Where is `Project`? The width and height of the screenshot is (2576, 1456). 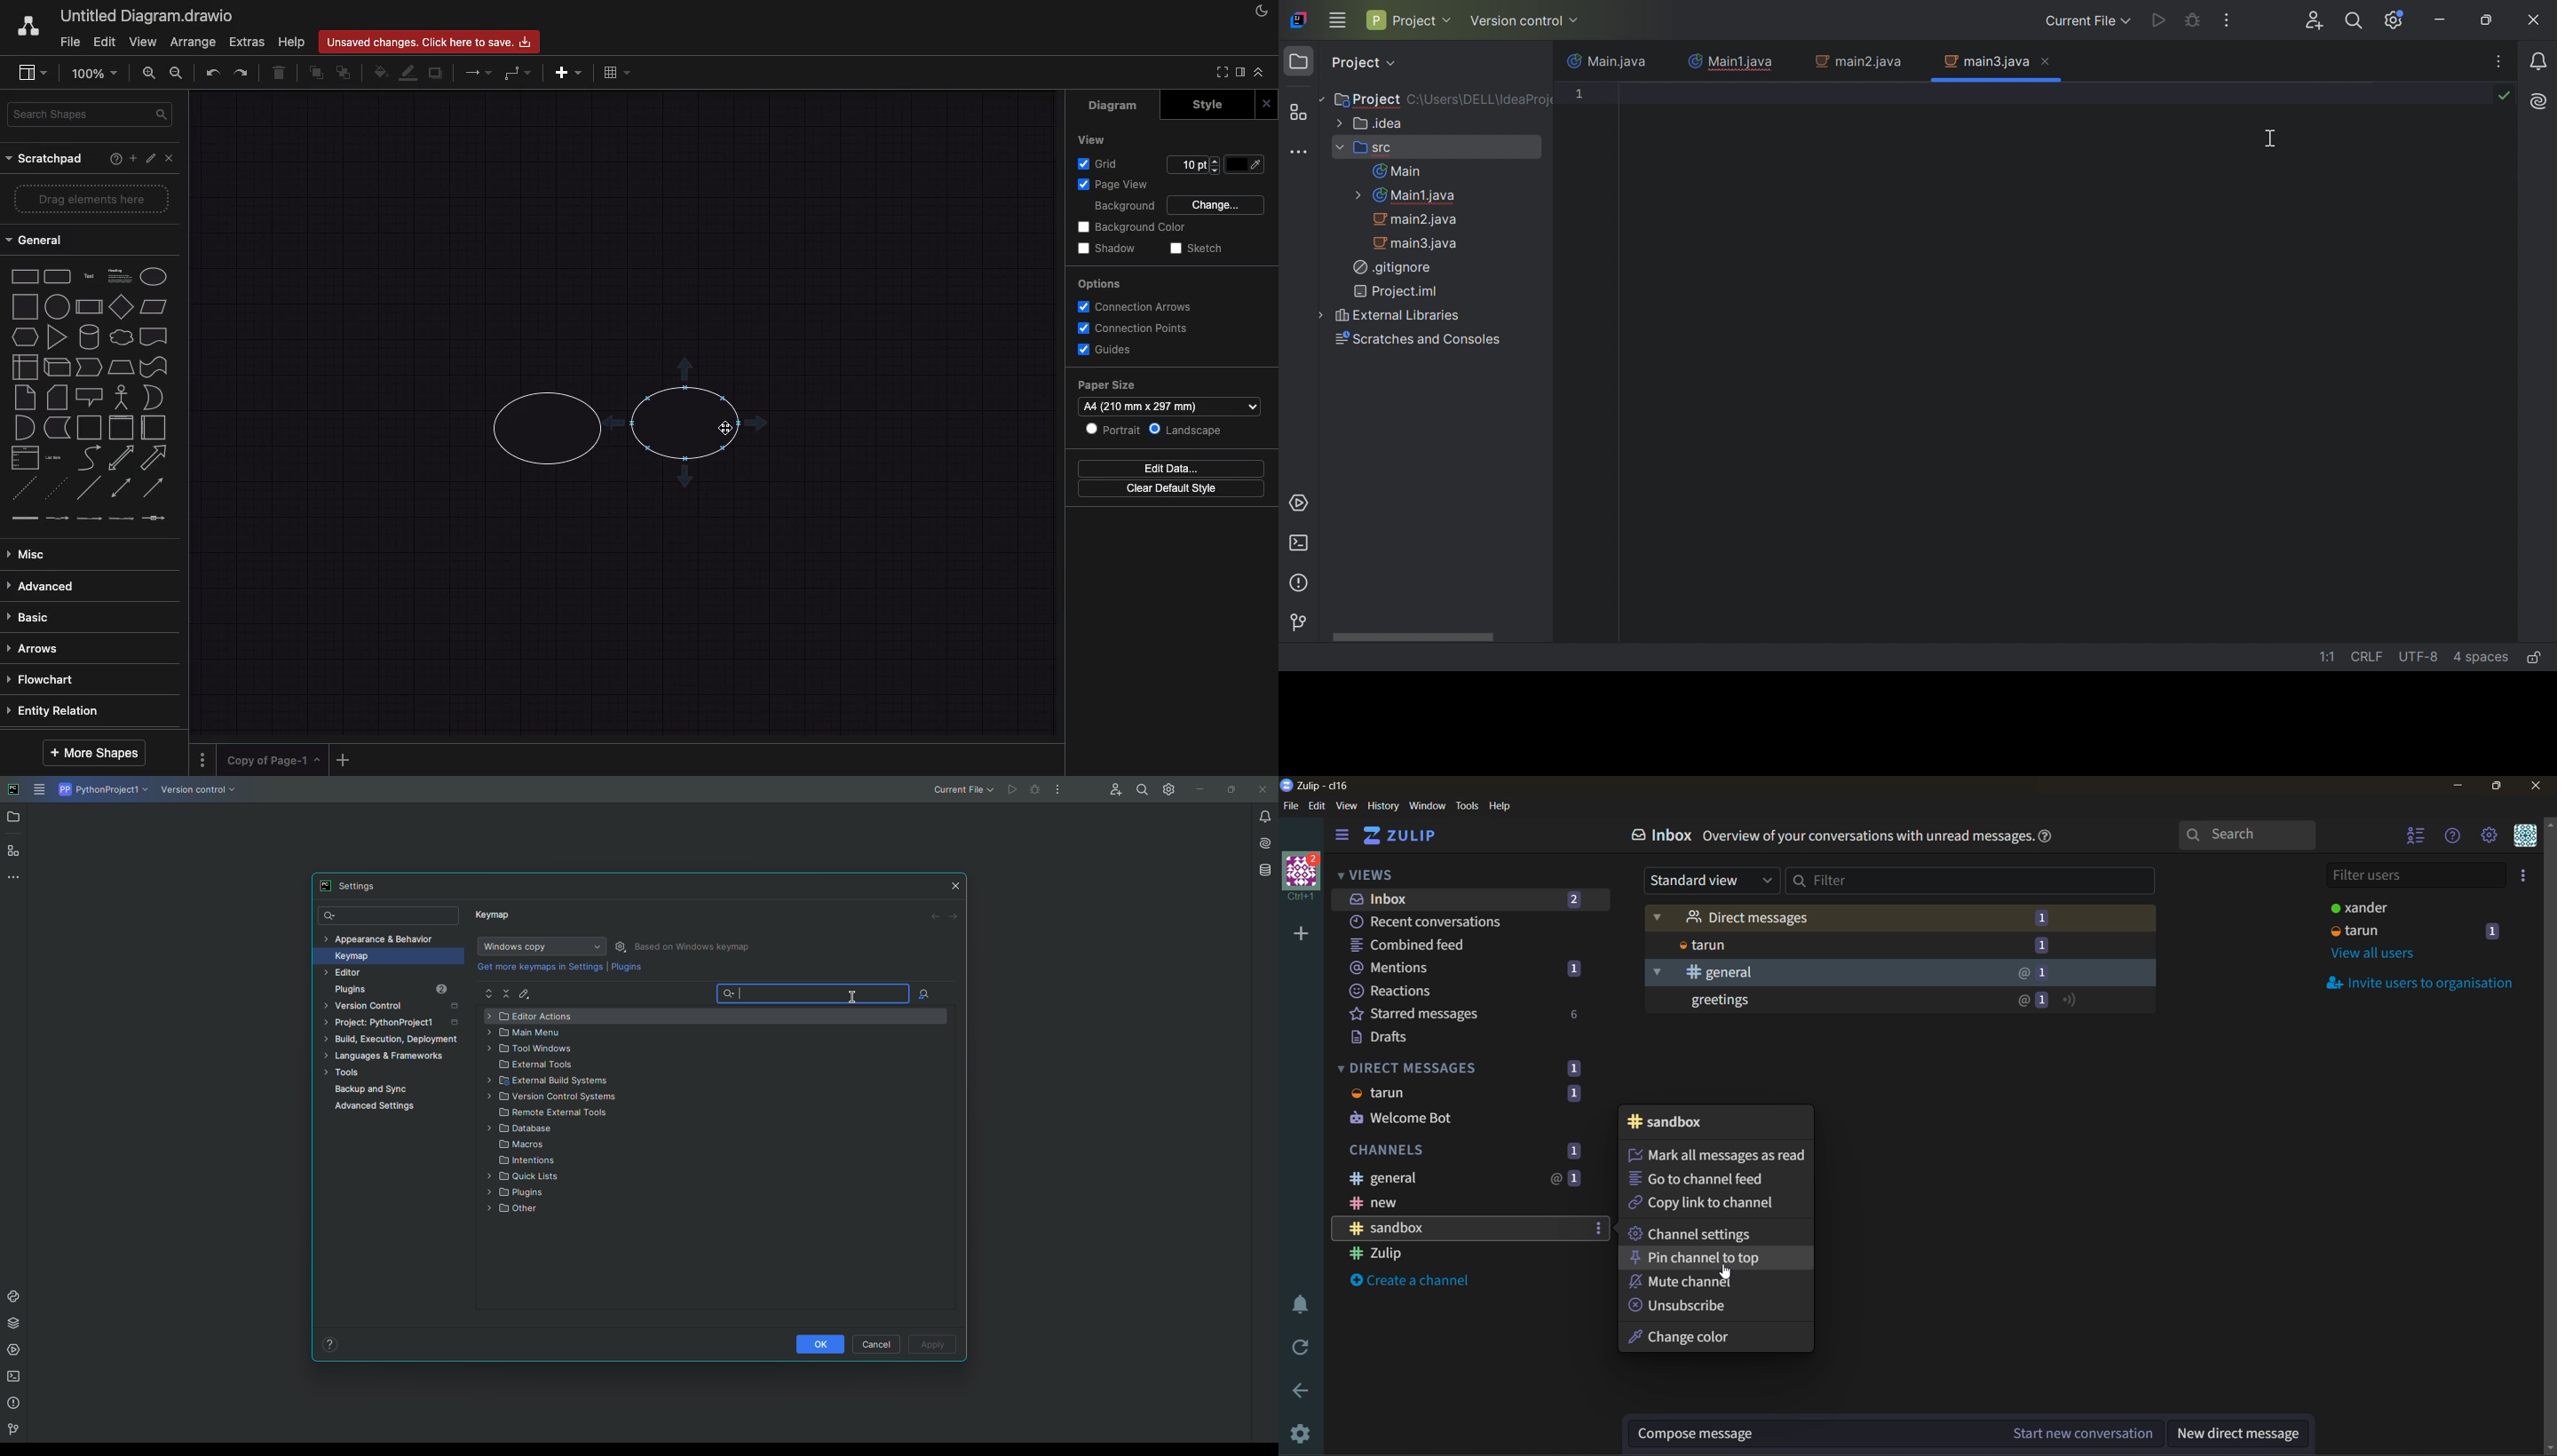
Project is located at coordinates (1365, 100).